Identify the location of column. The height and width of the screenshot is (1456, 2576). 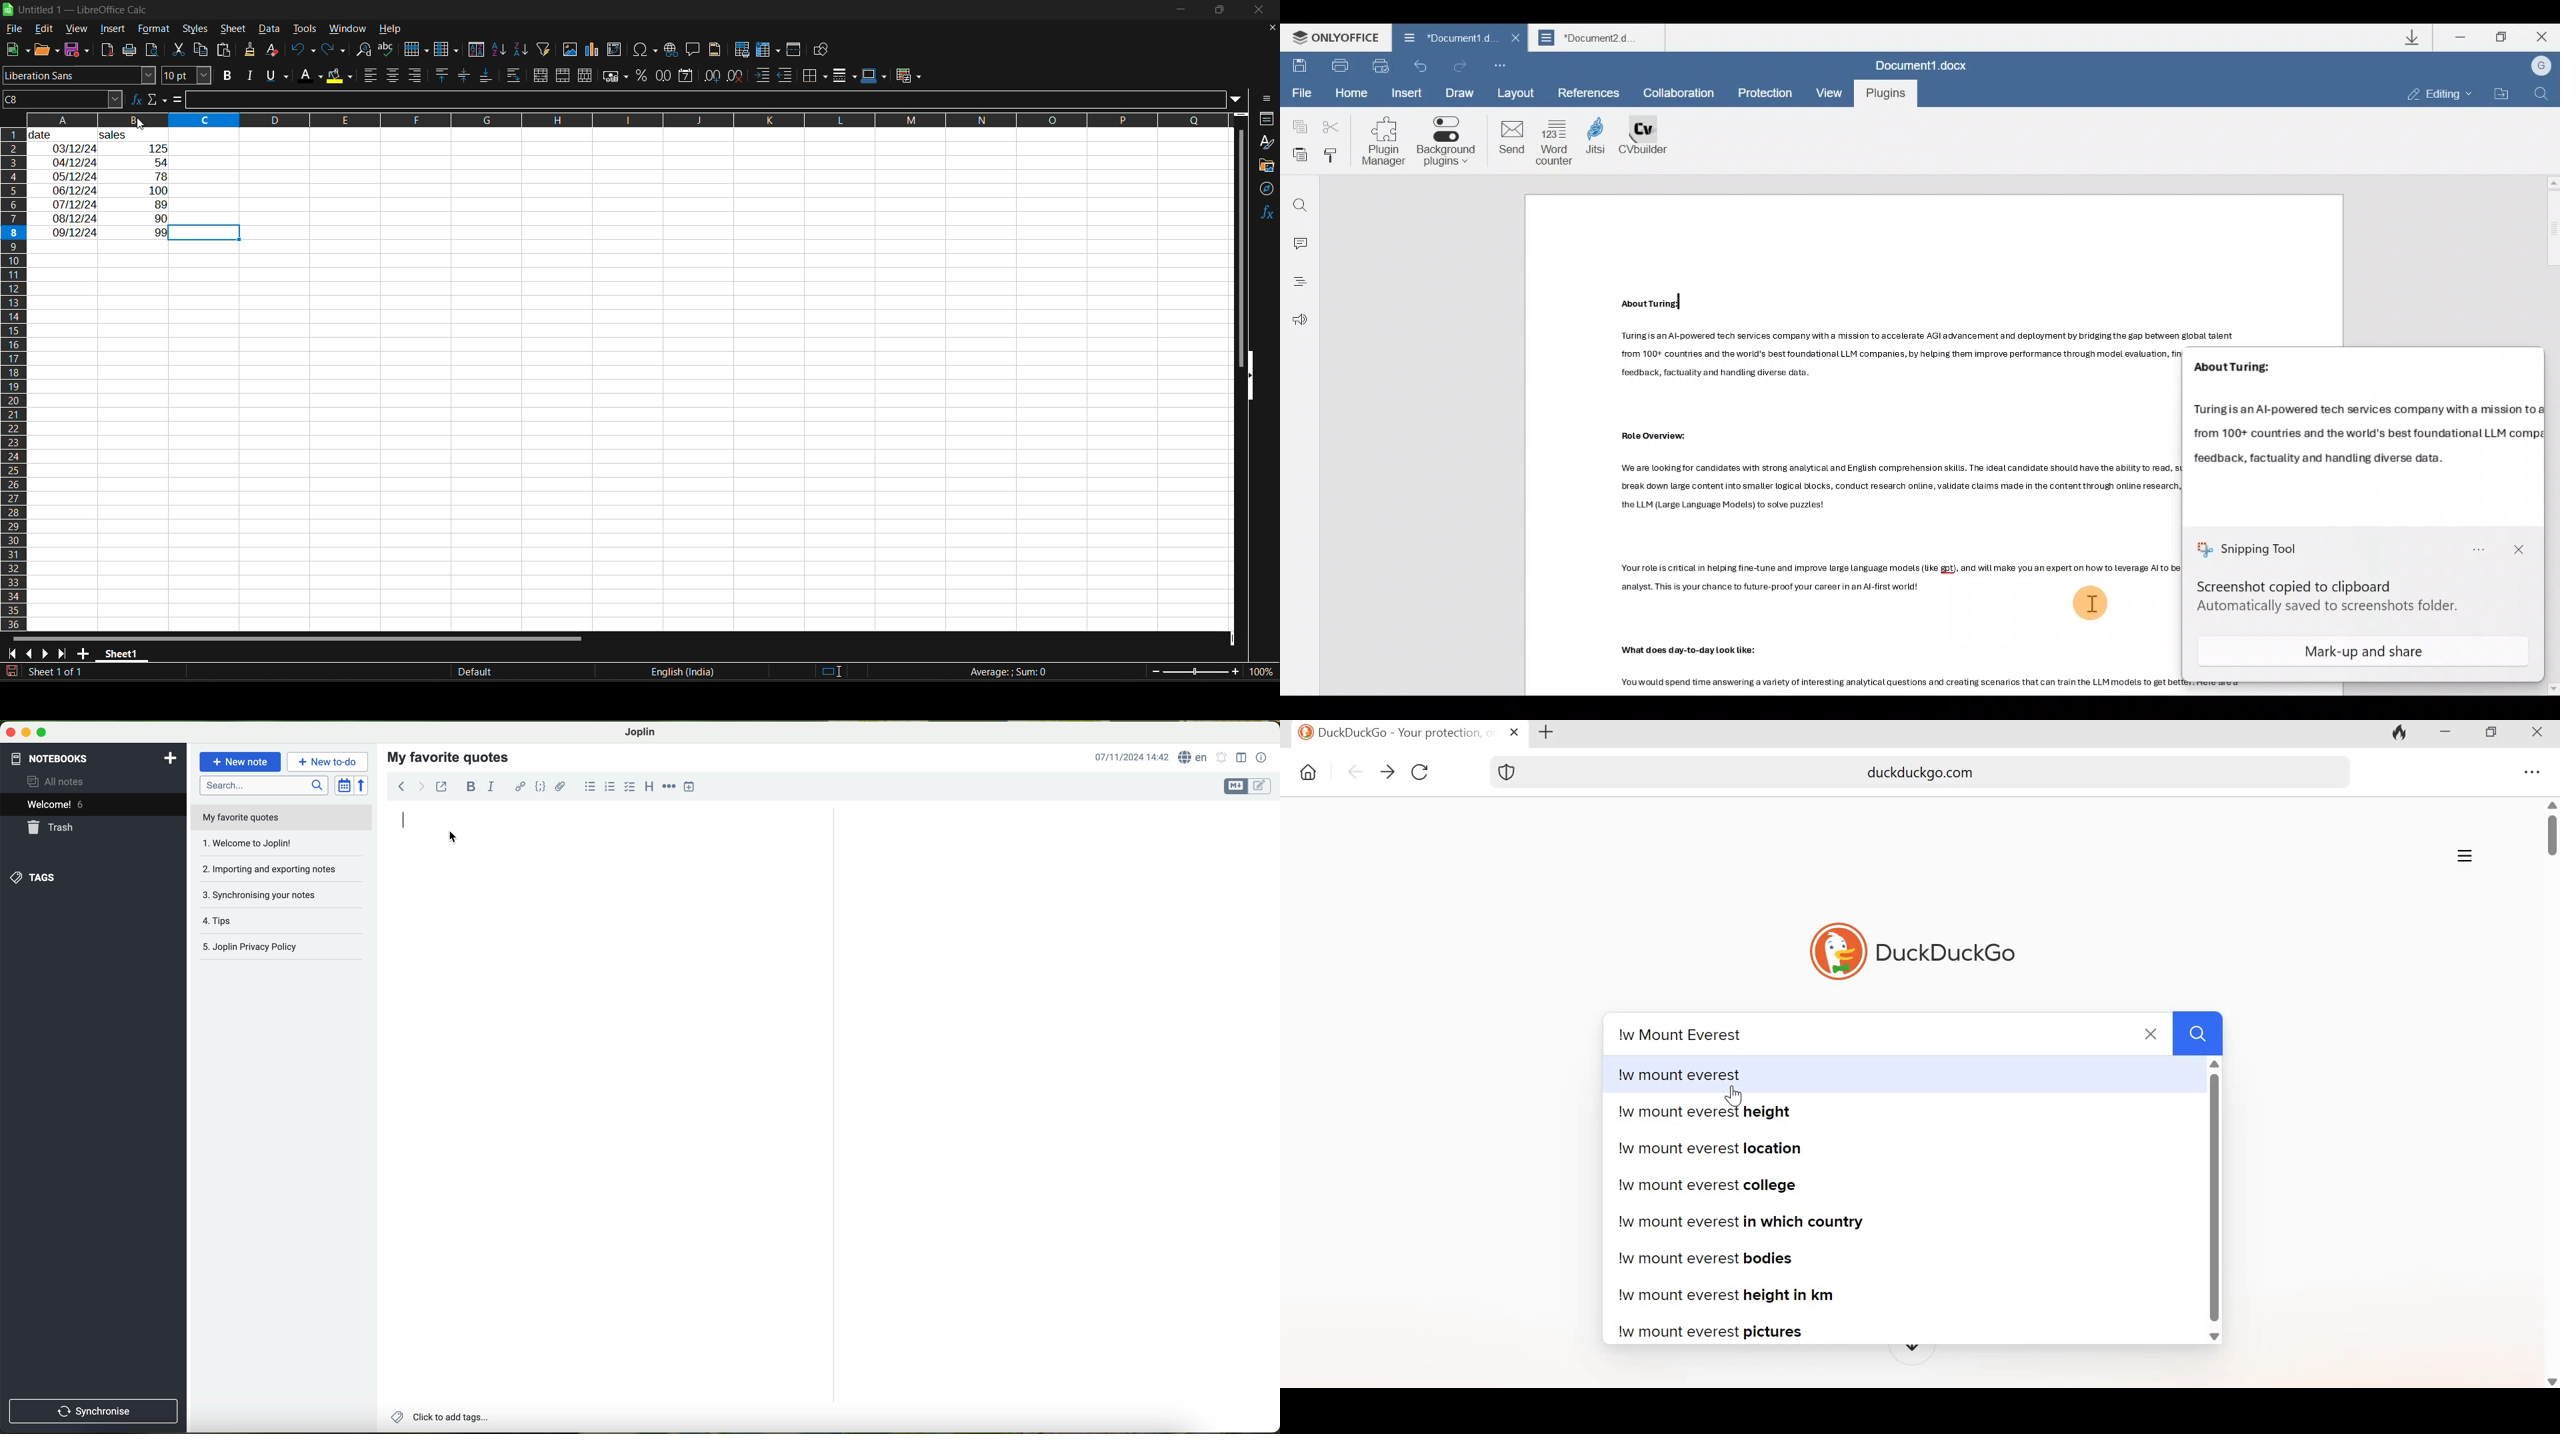
(449, 50).